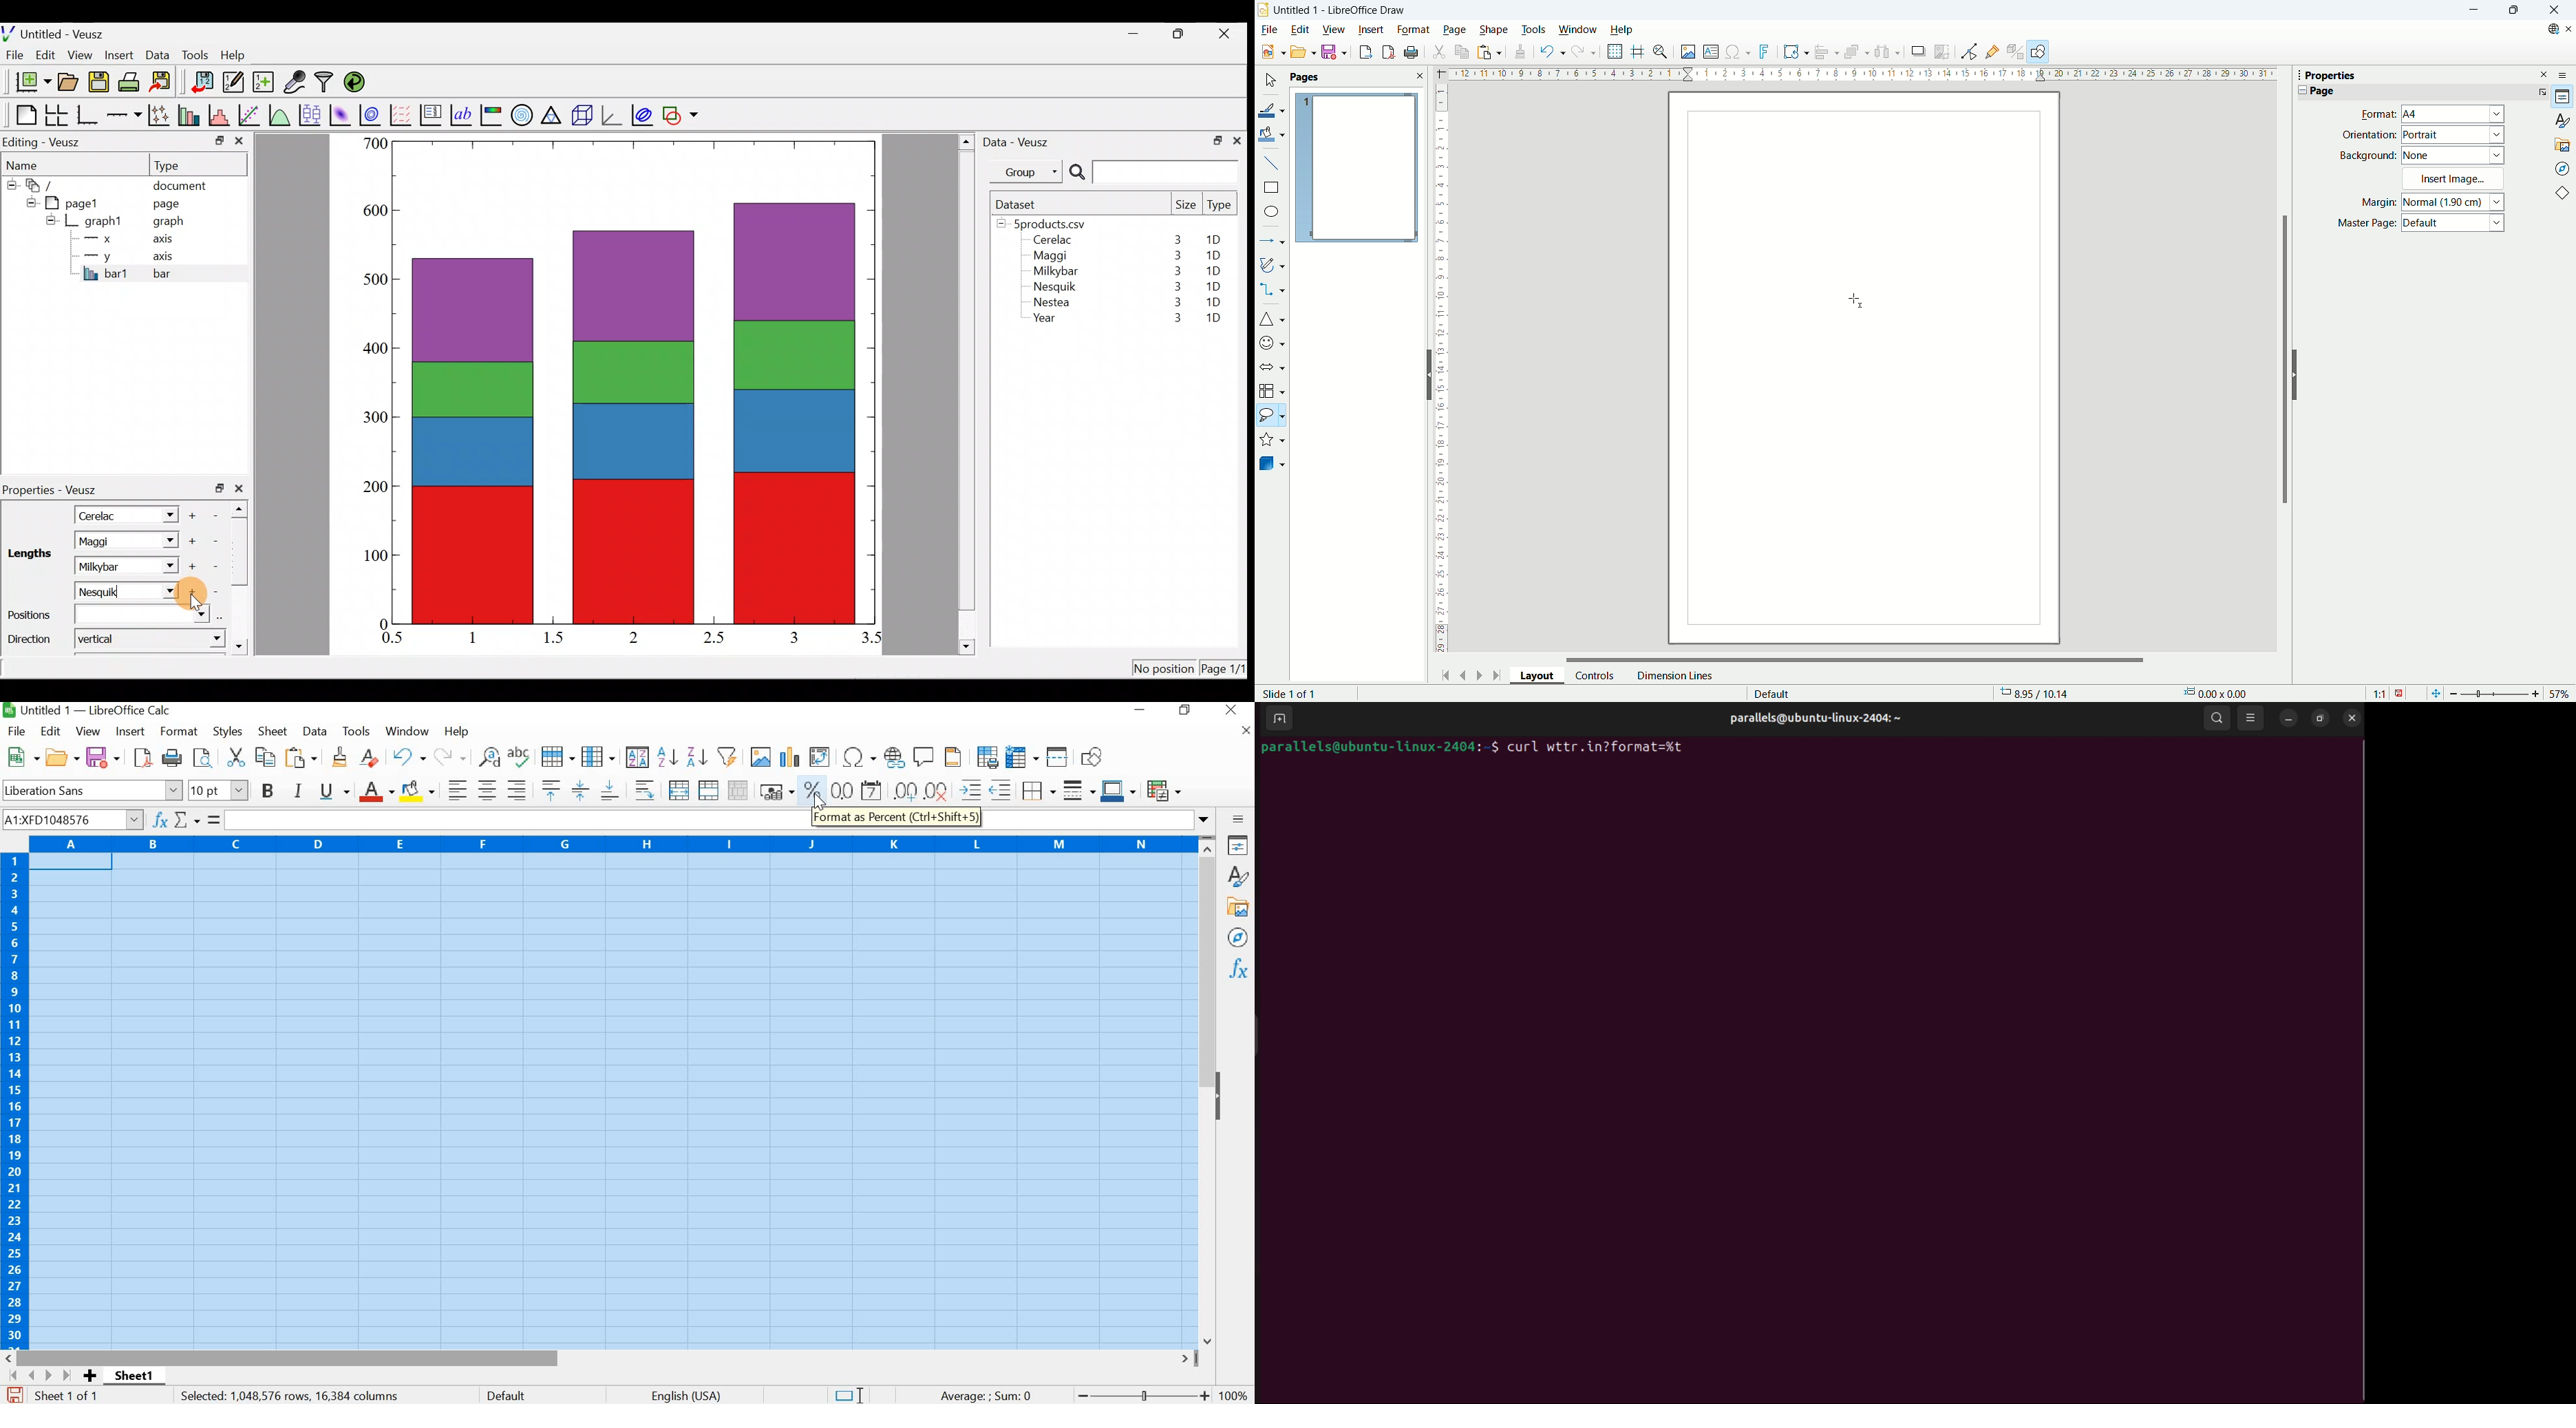 The image size is (2576, 1428). What do you see at coordinates (1356, 78) in the screenshot?
I see `pages` at bounding box center [1356, 78].